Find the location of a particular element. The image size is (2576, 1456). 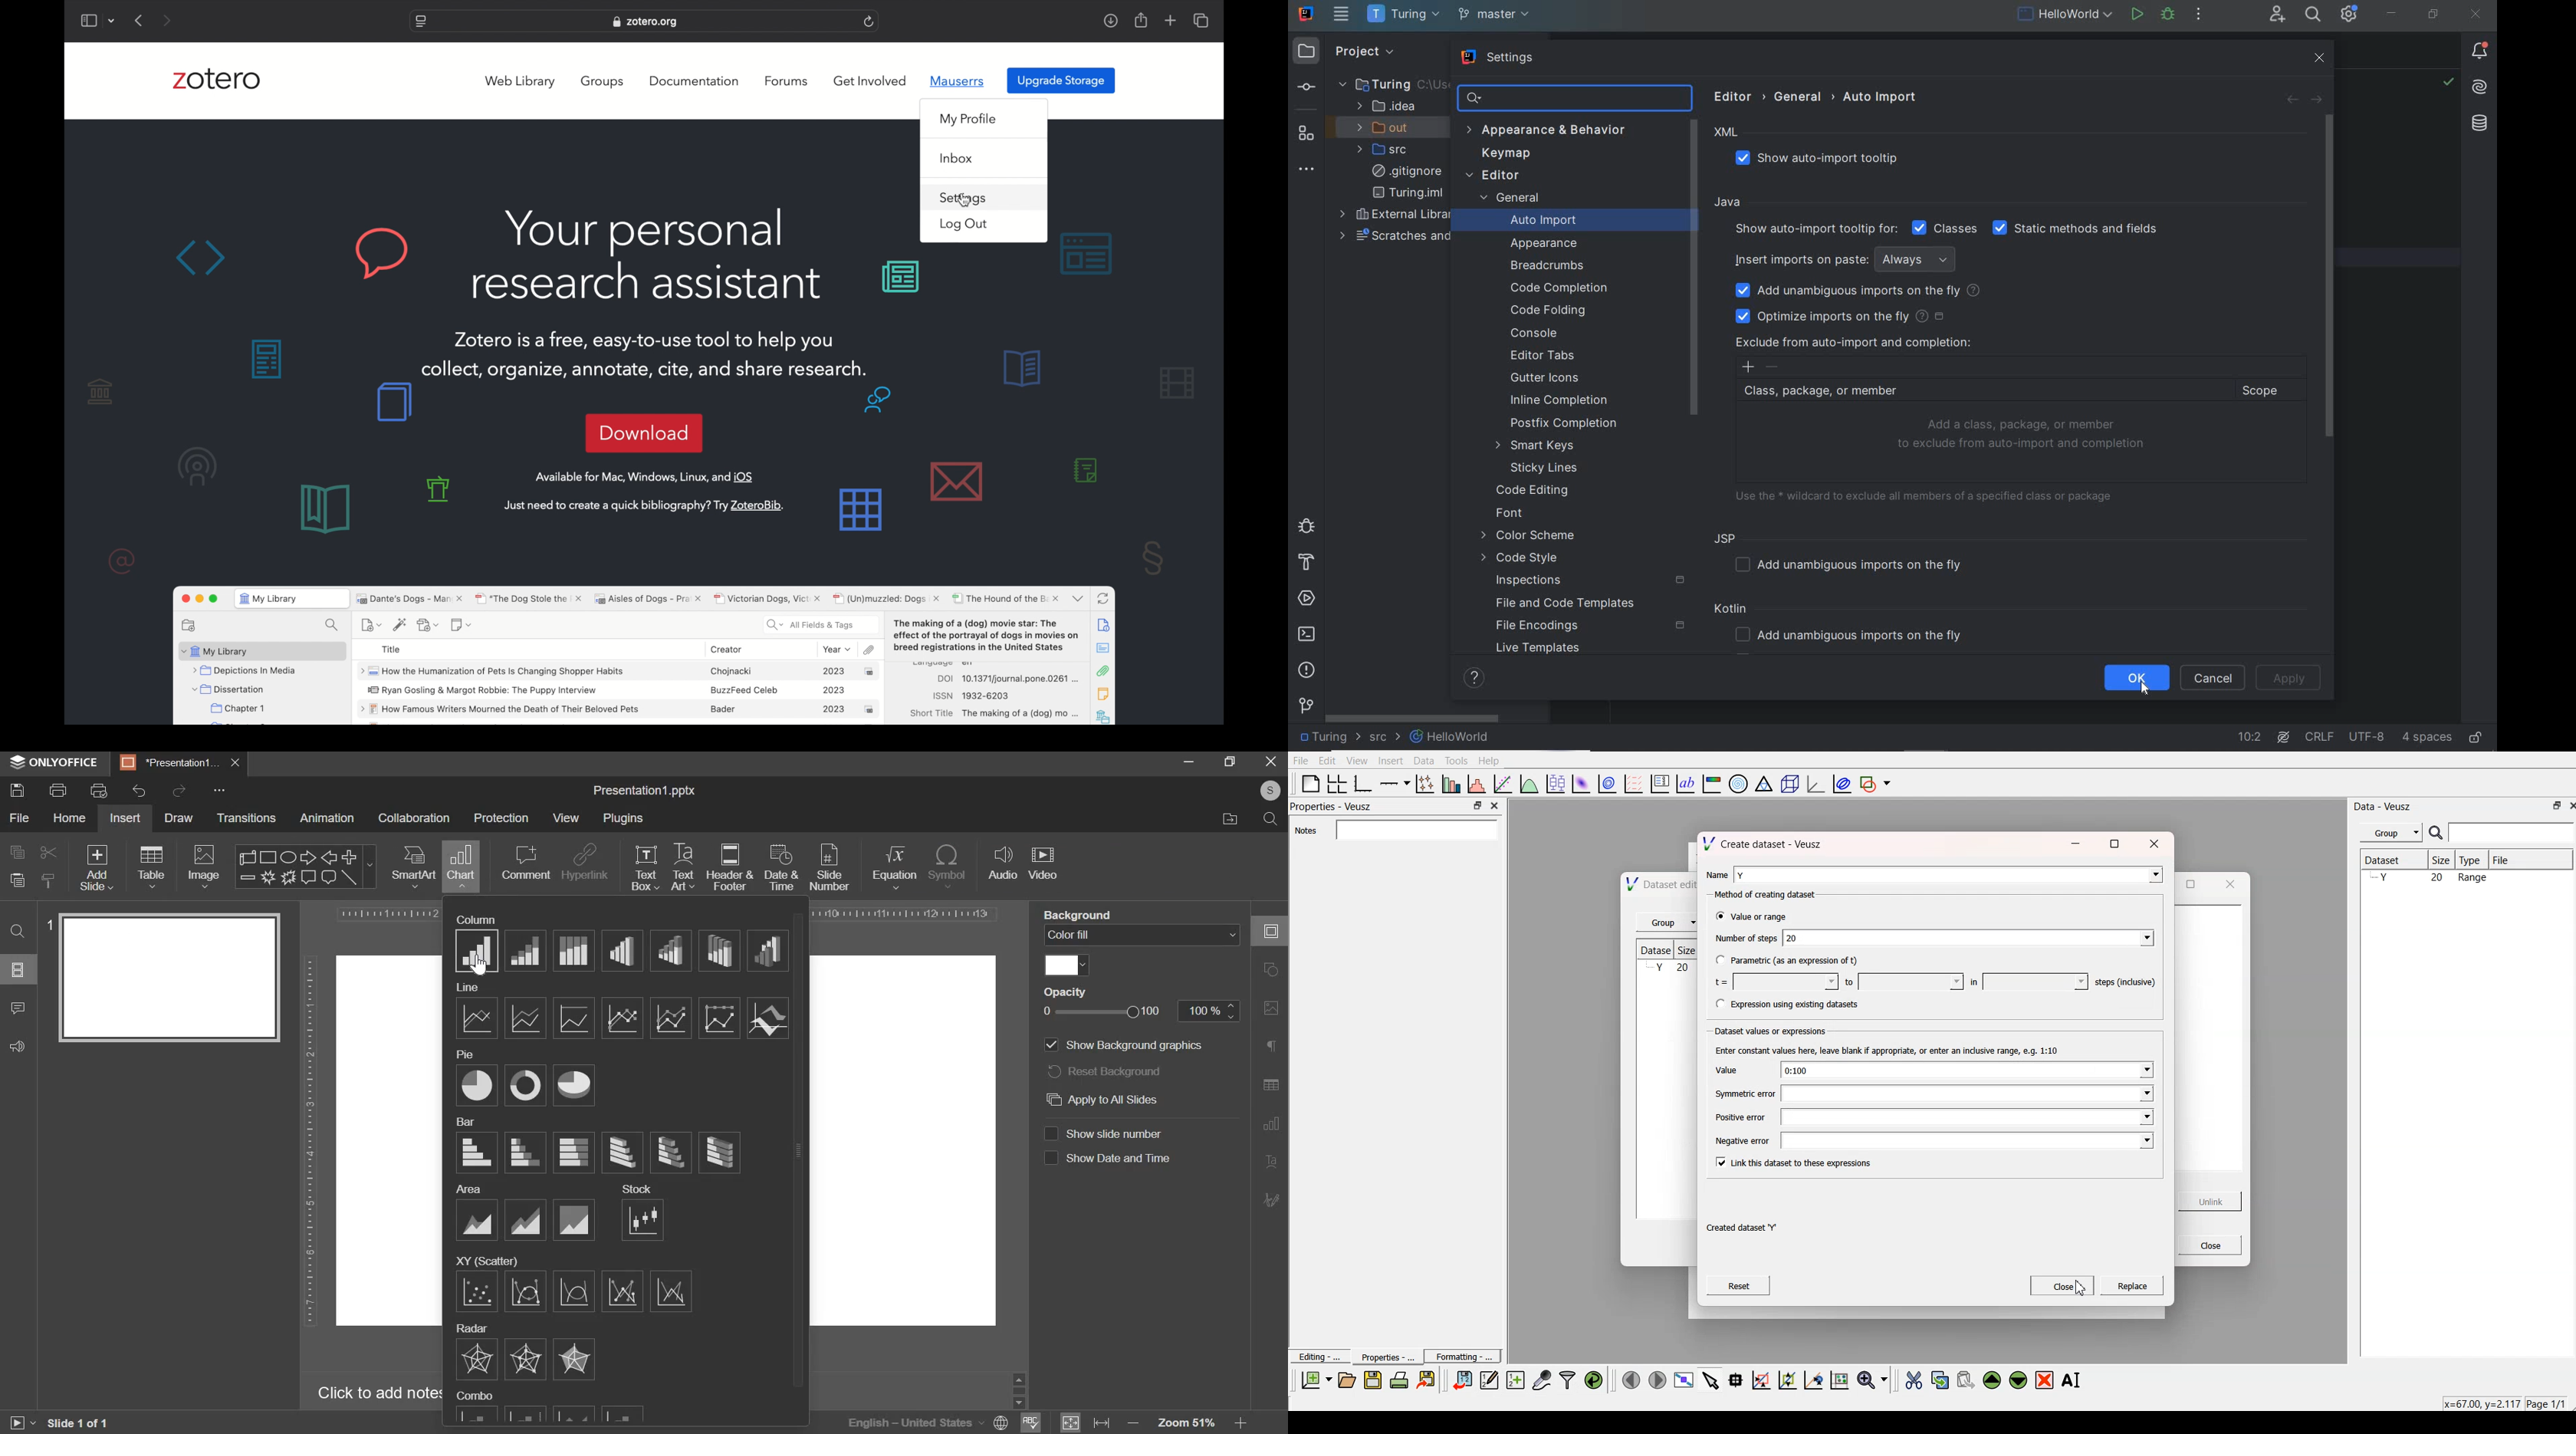

draw is located at coordinates (178, 818).